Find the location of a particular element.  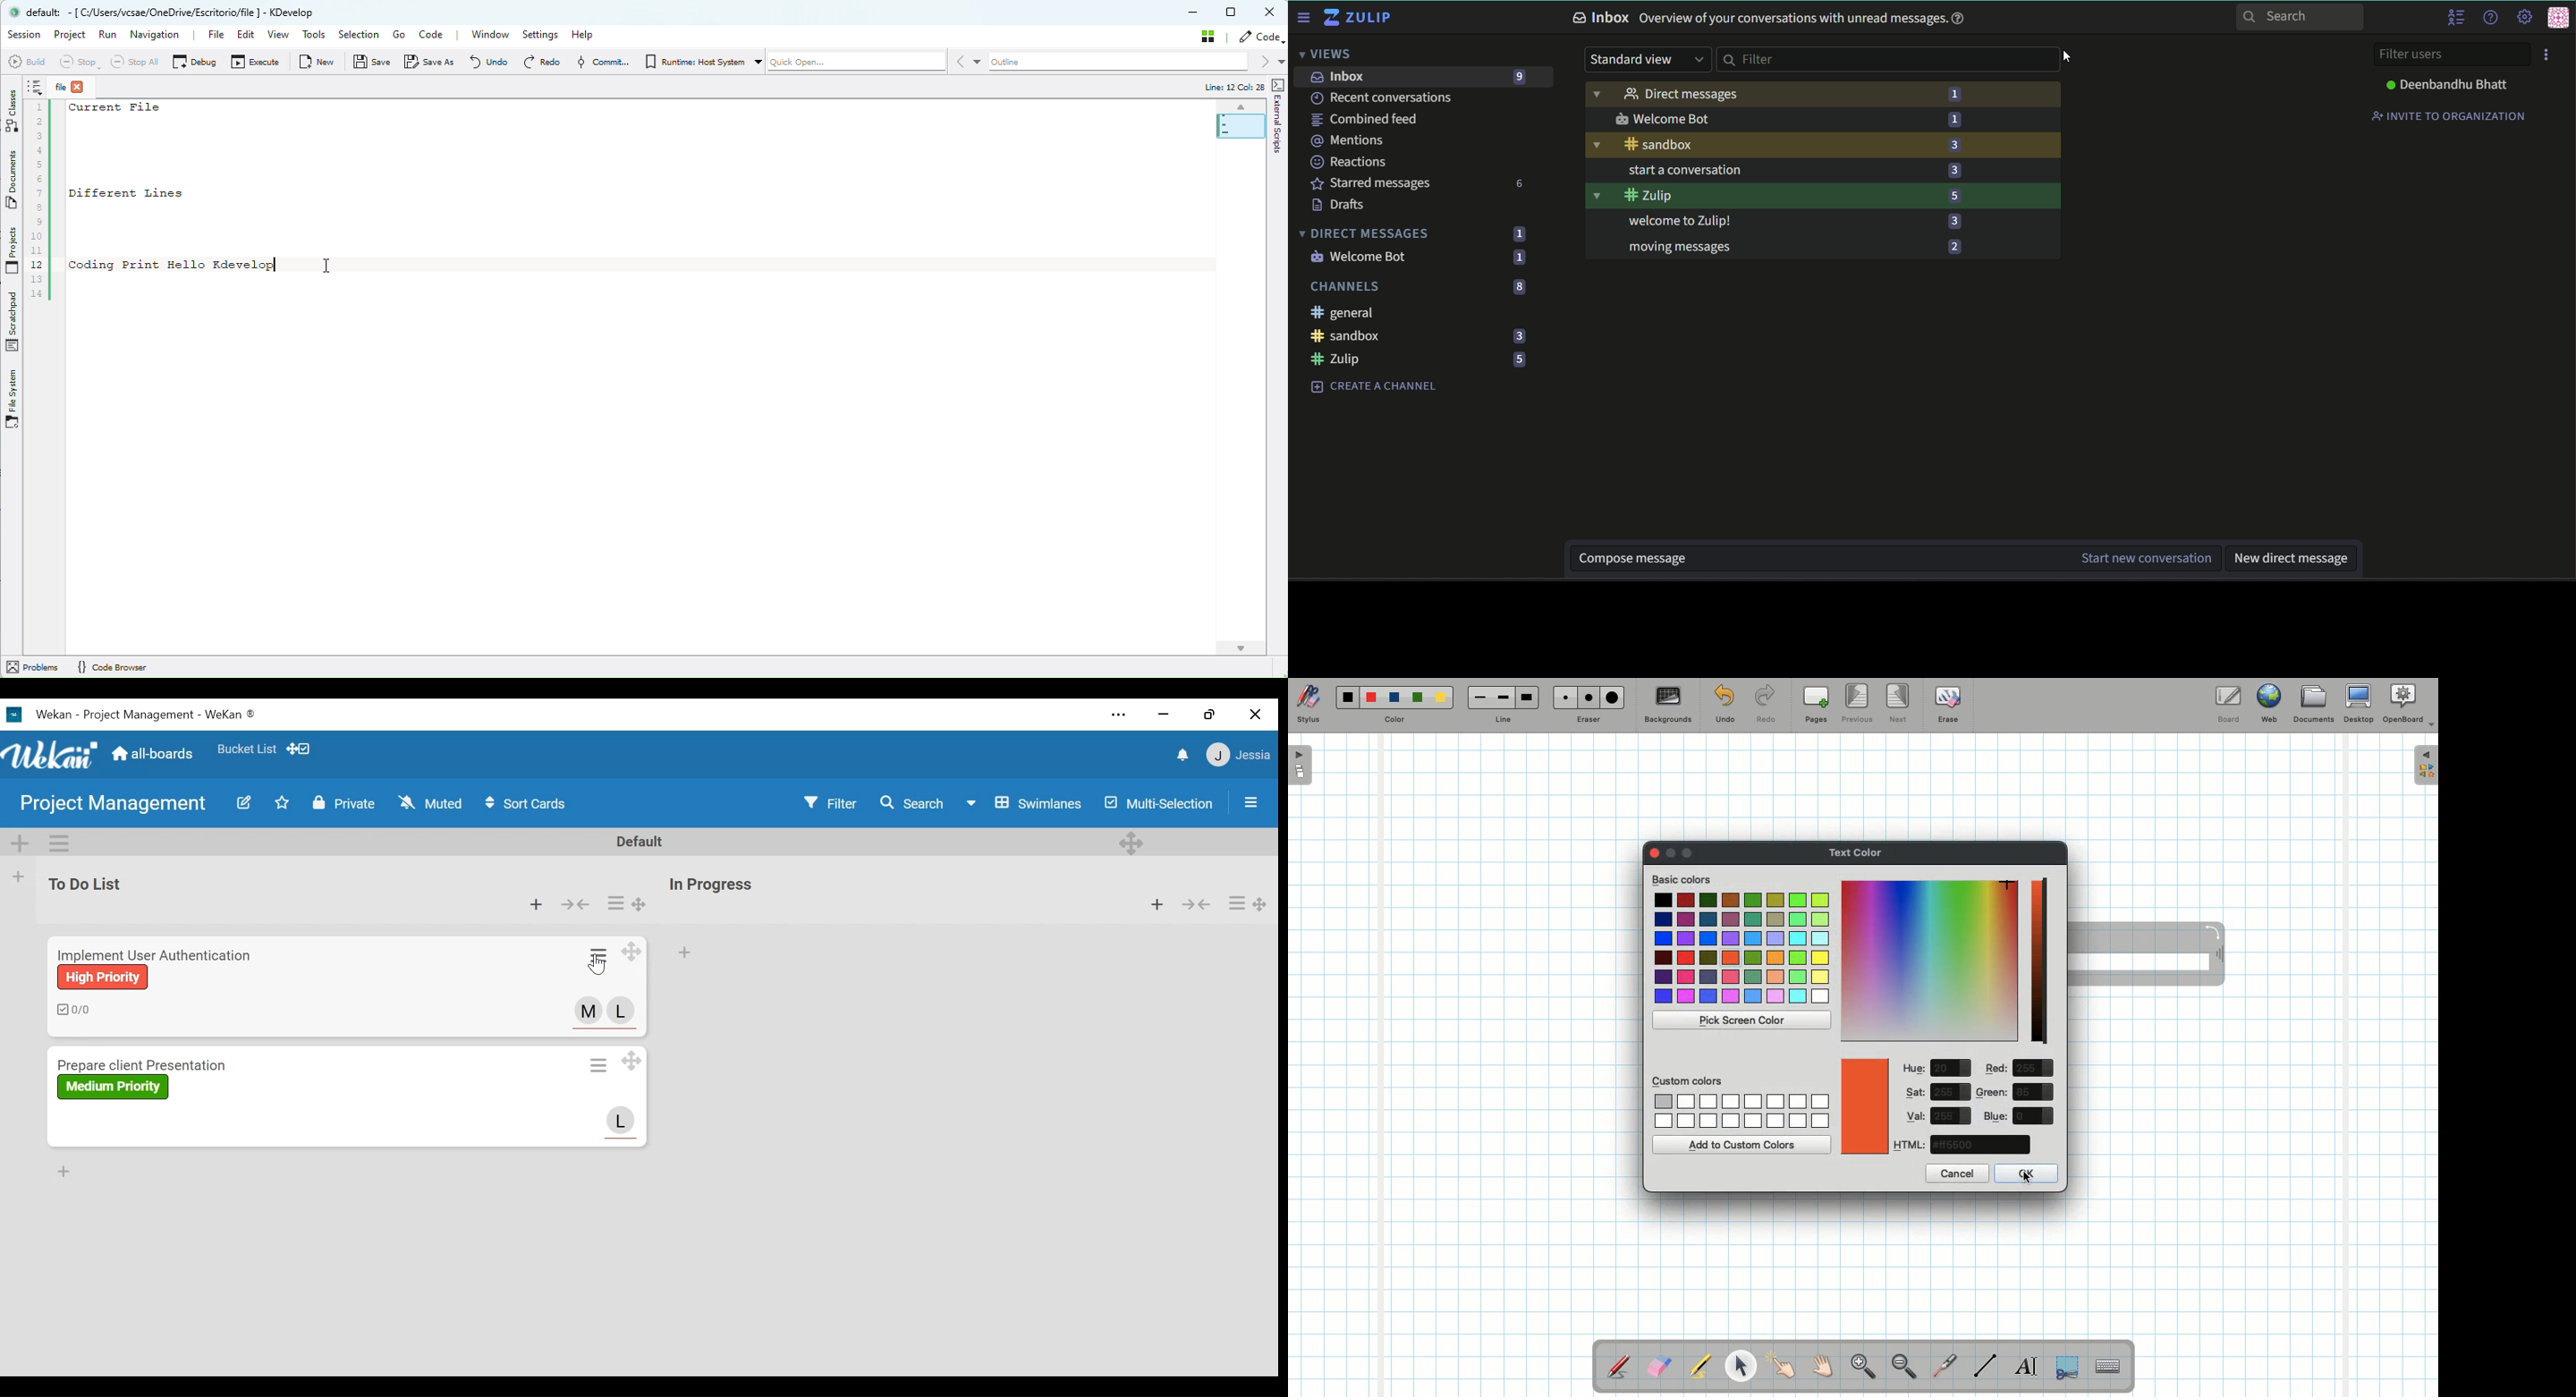

Numbers is located at coordinates (1516, 336).